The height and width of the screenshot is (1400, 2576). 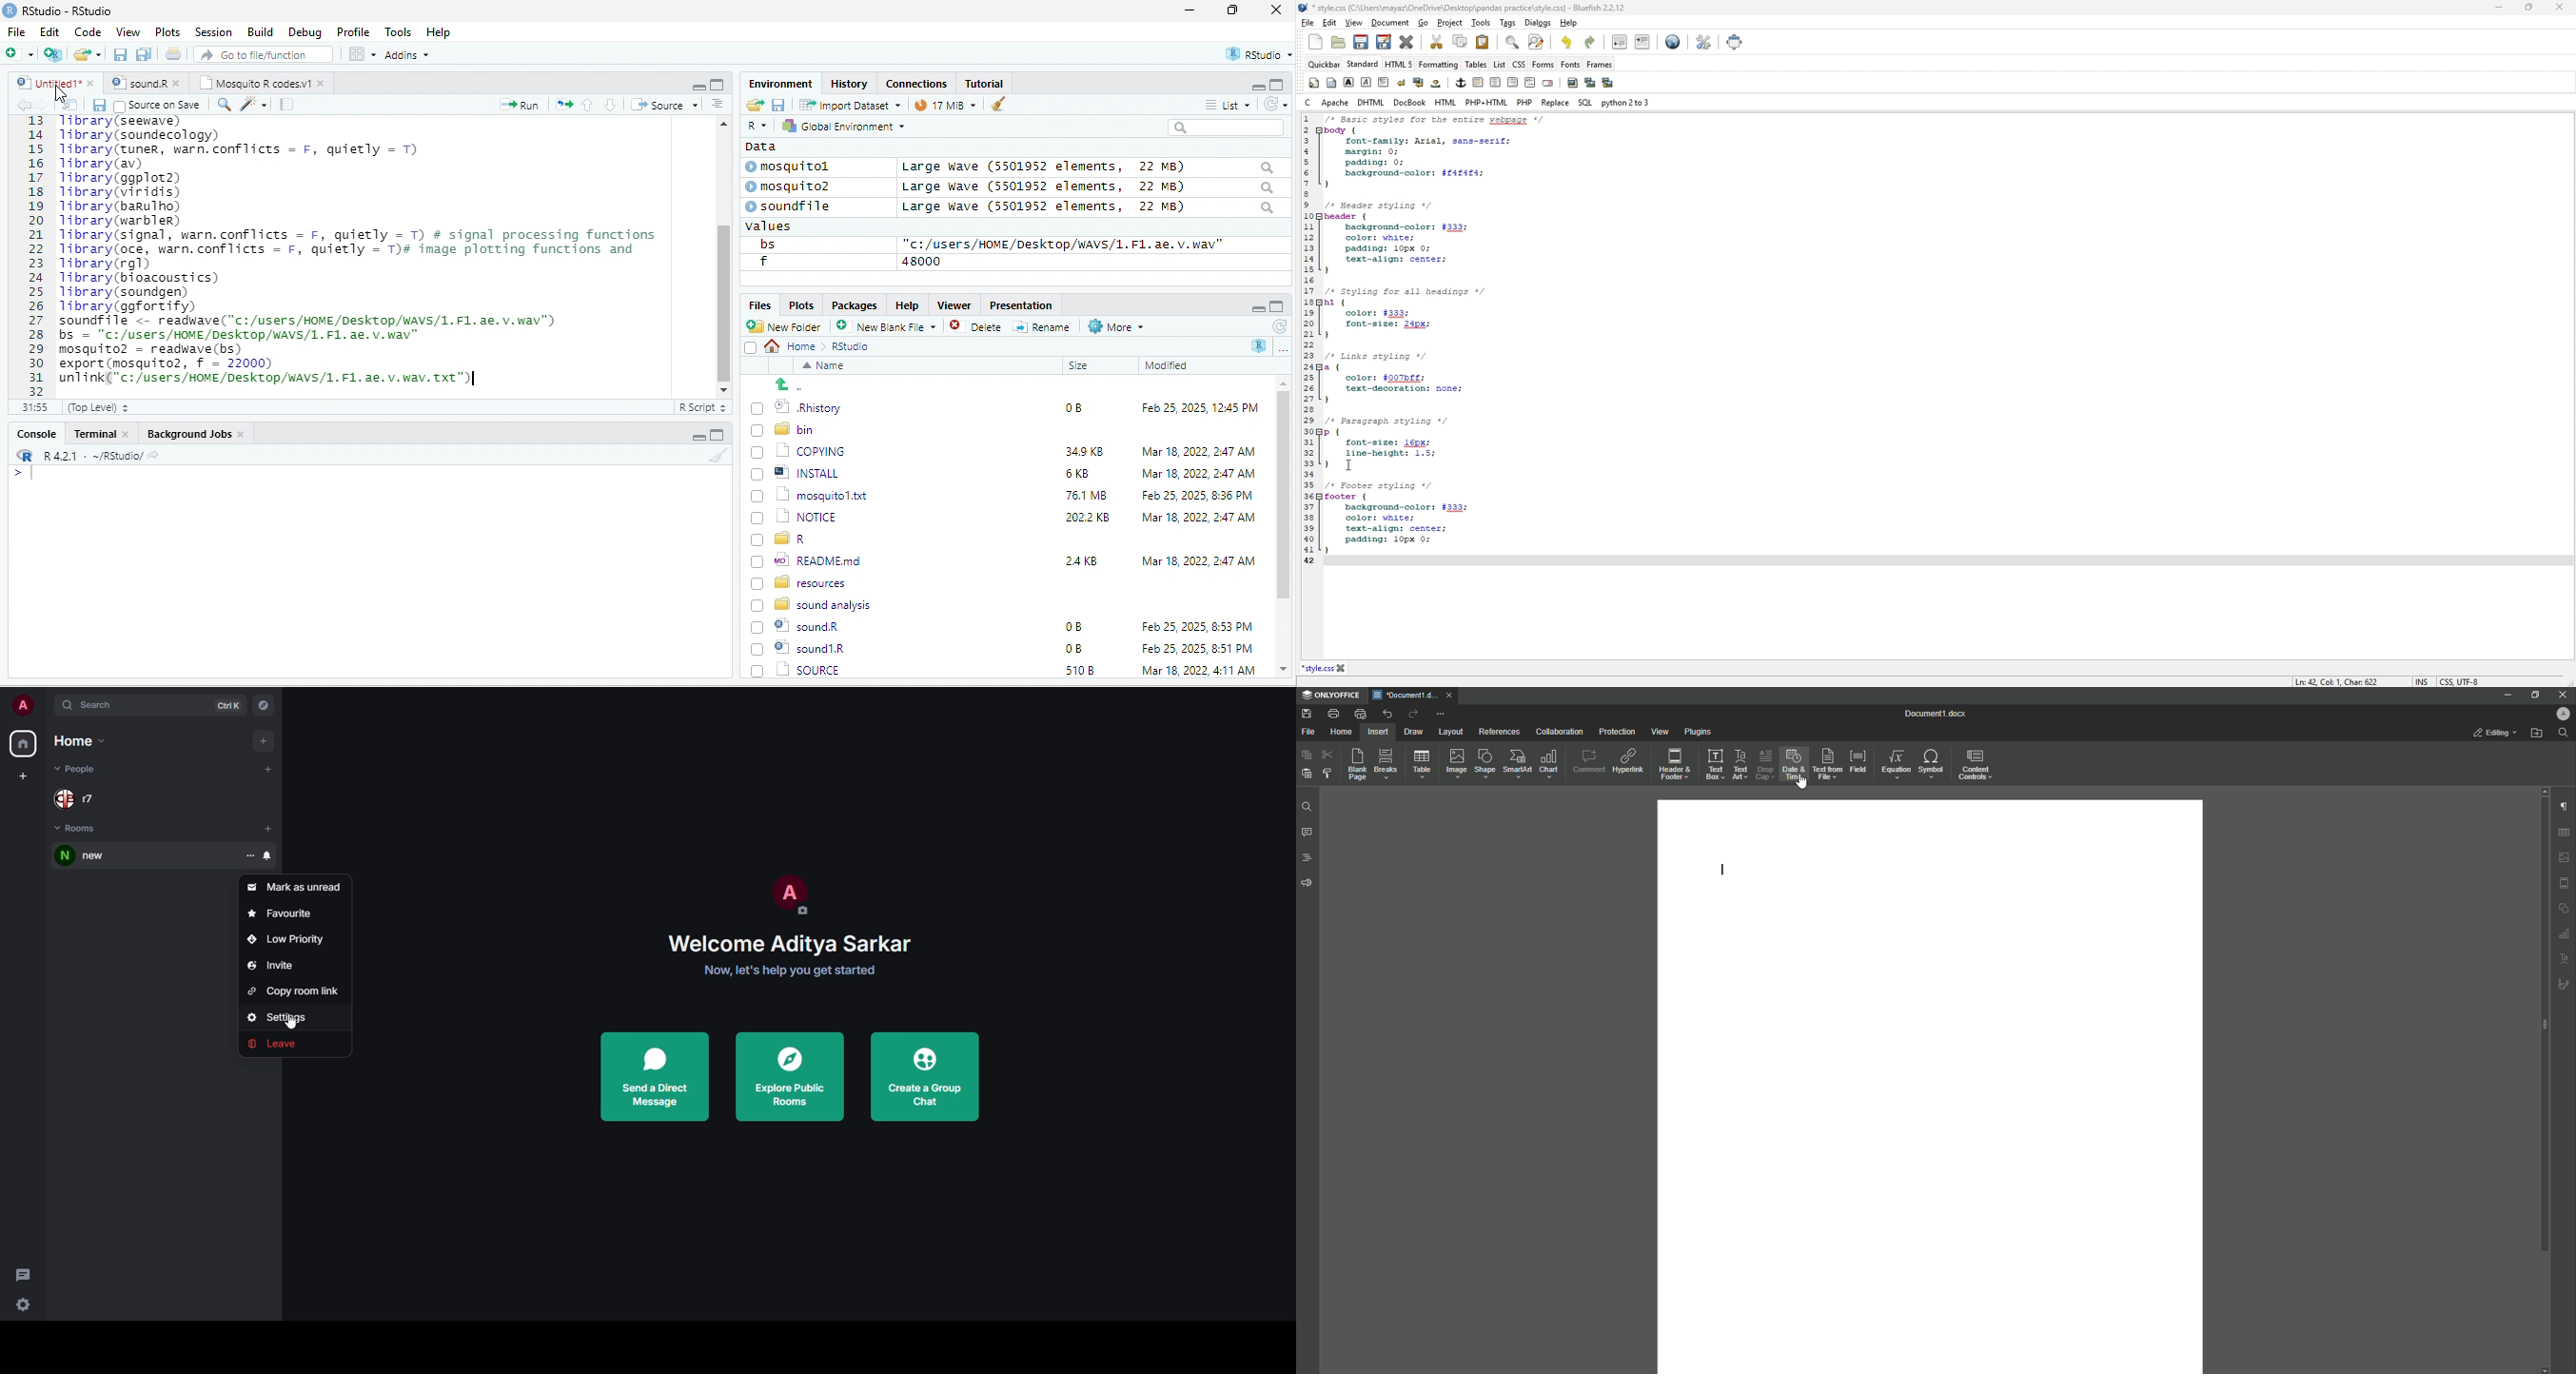 I want to click on 76.1 MB, so click(x=1086, y=494).